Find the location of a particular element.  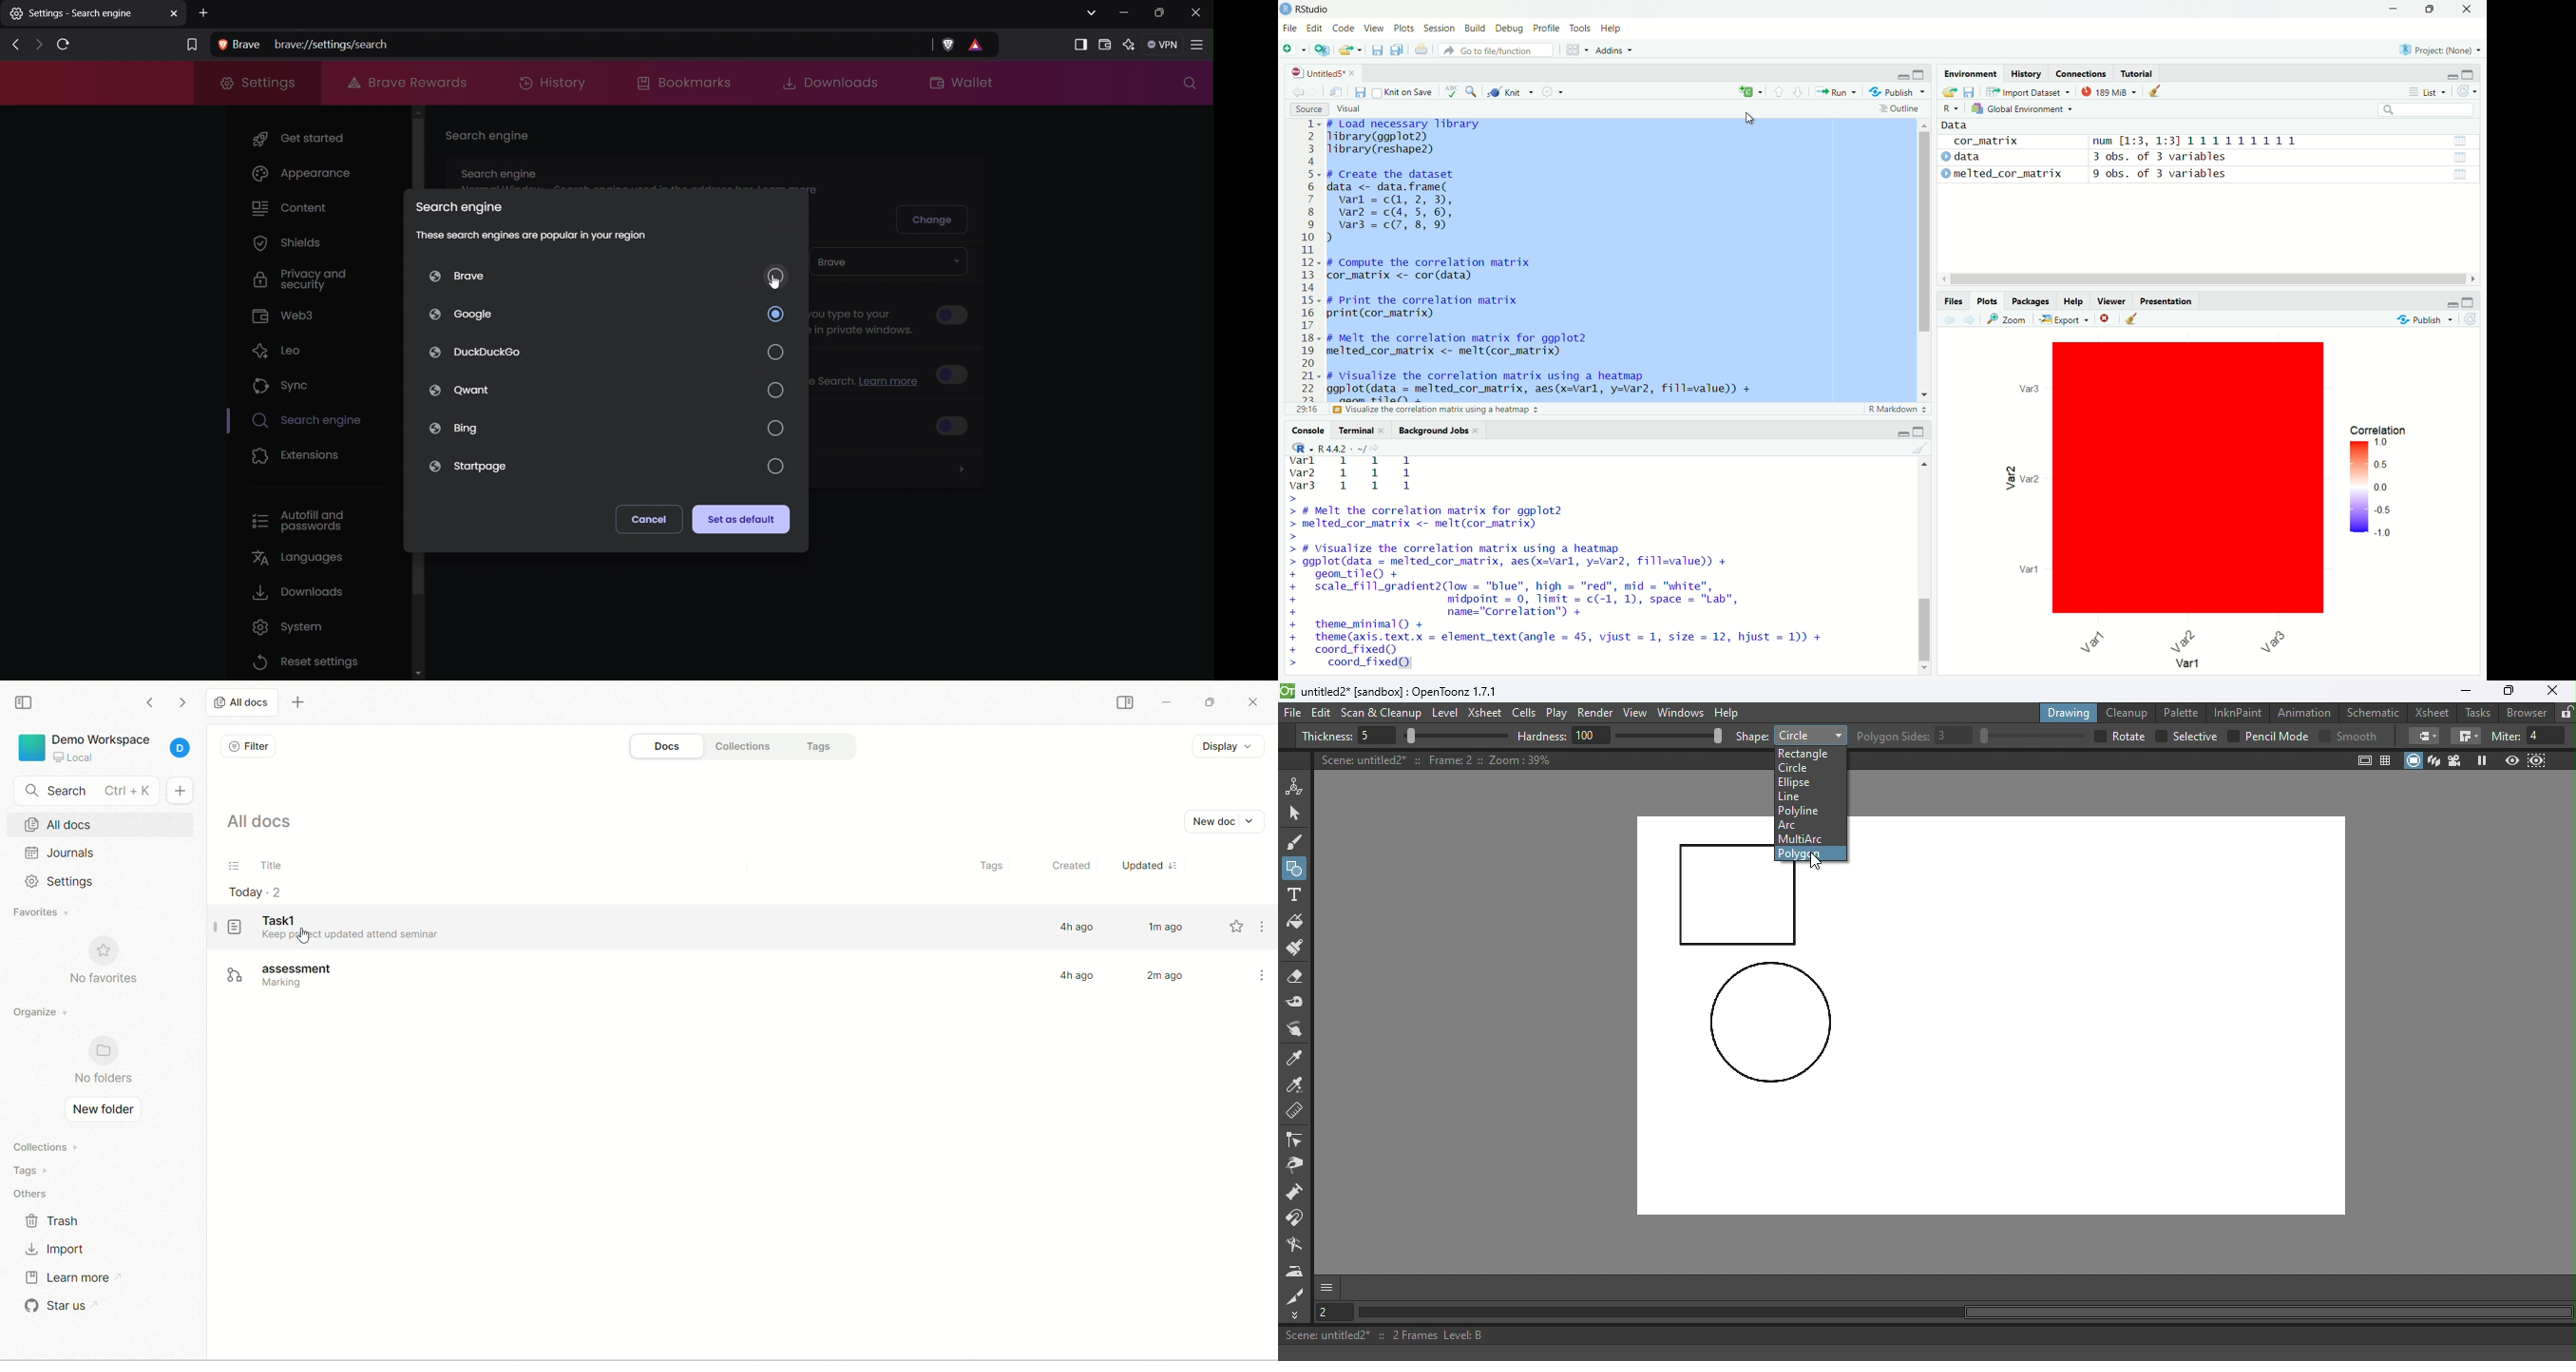

More Tools is located at coordinates (1296, 1315).